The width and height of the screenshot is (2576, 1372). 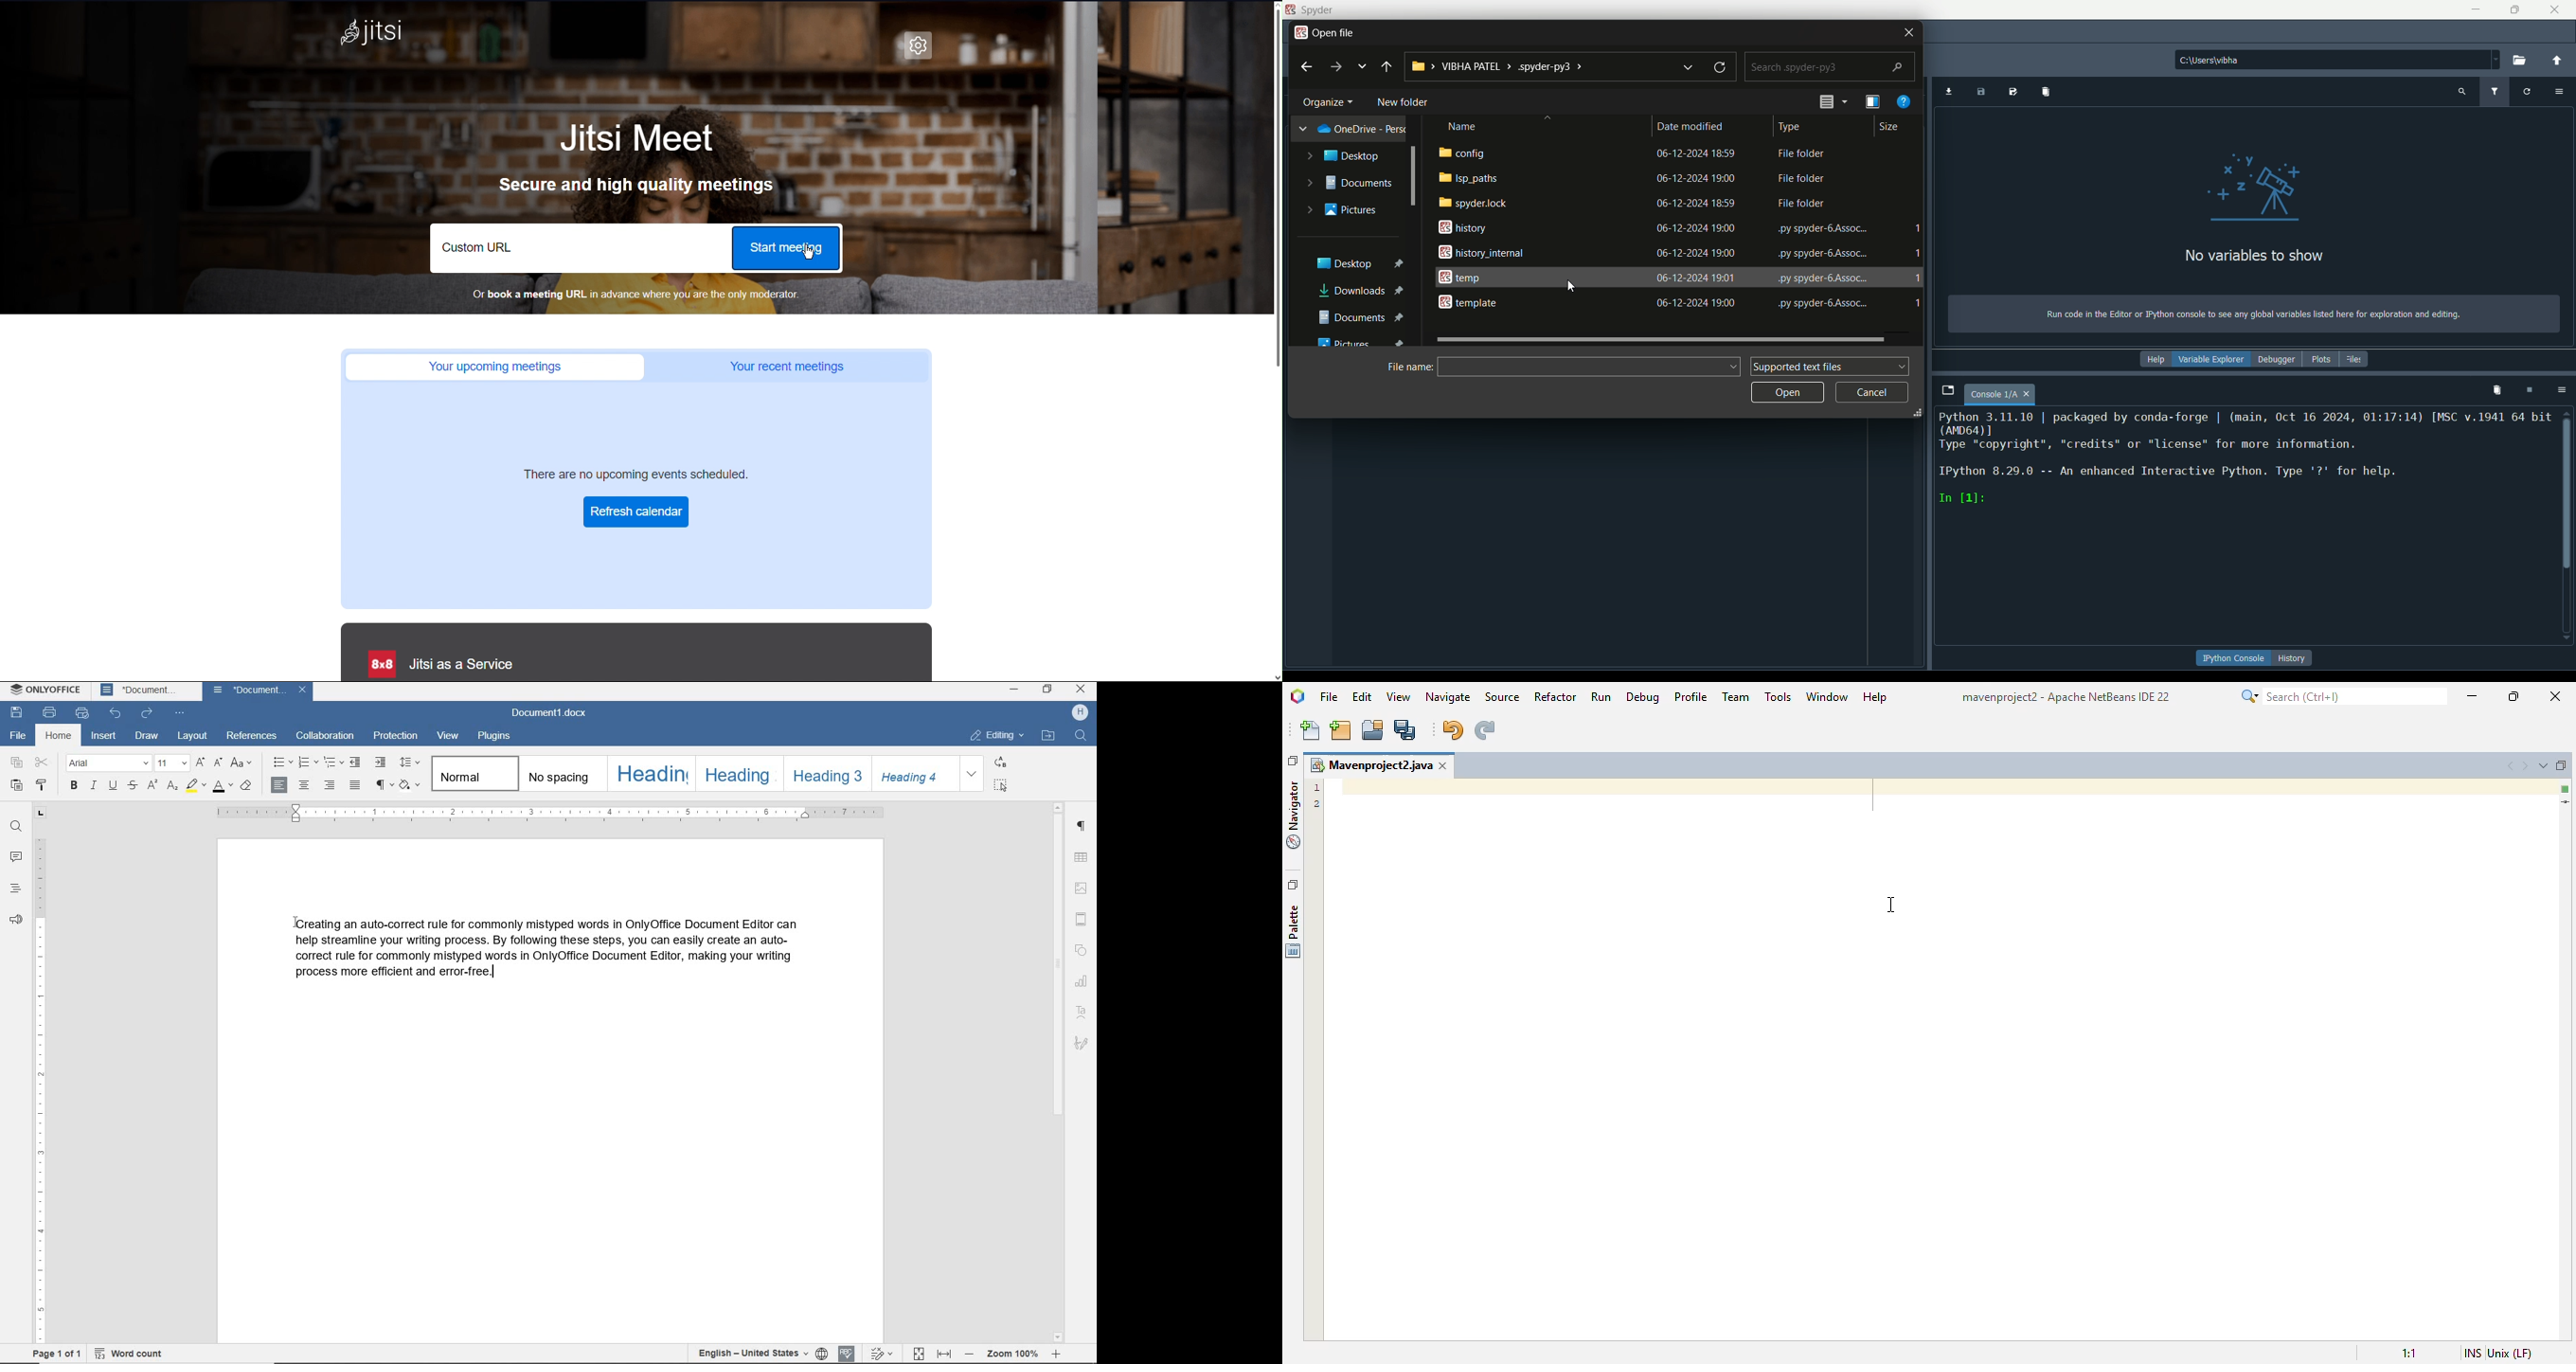 What do you see at coordinates (1473, 204) in the screenshot?
I see `spyder lock` at bounding box center [1473, 204].